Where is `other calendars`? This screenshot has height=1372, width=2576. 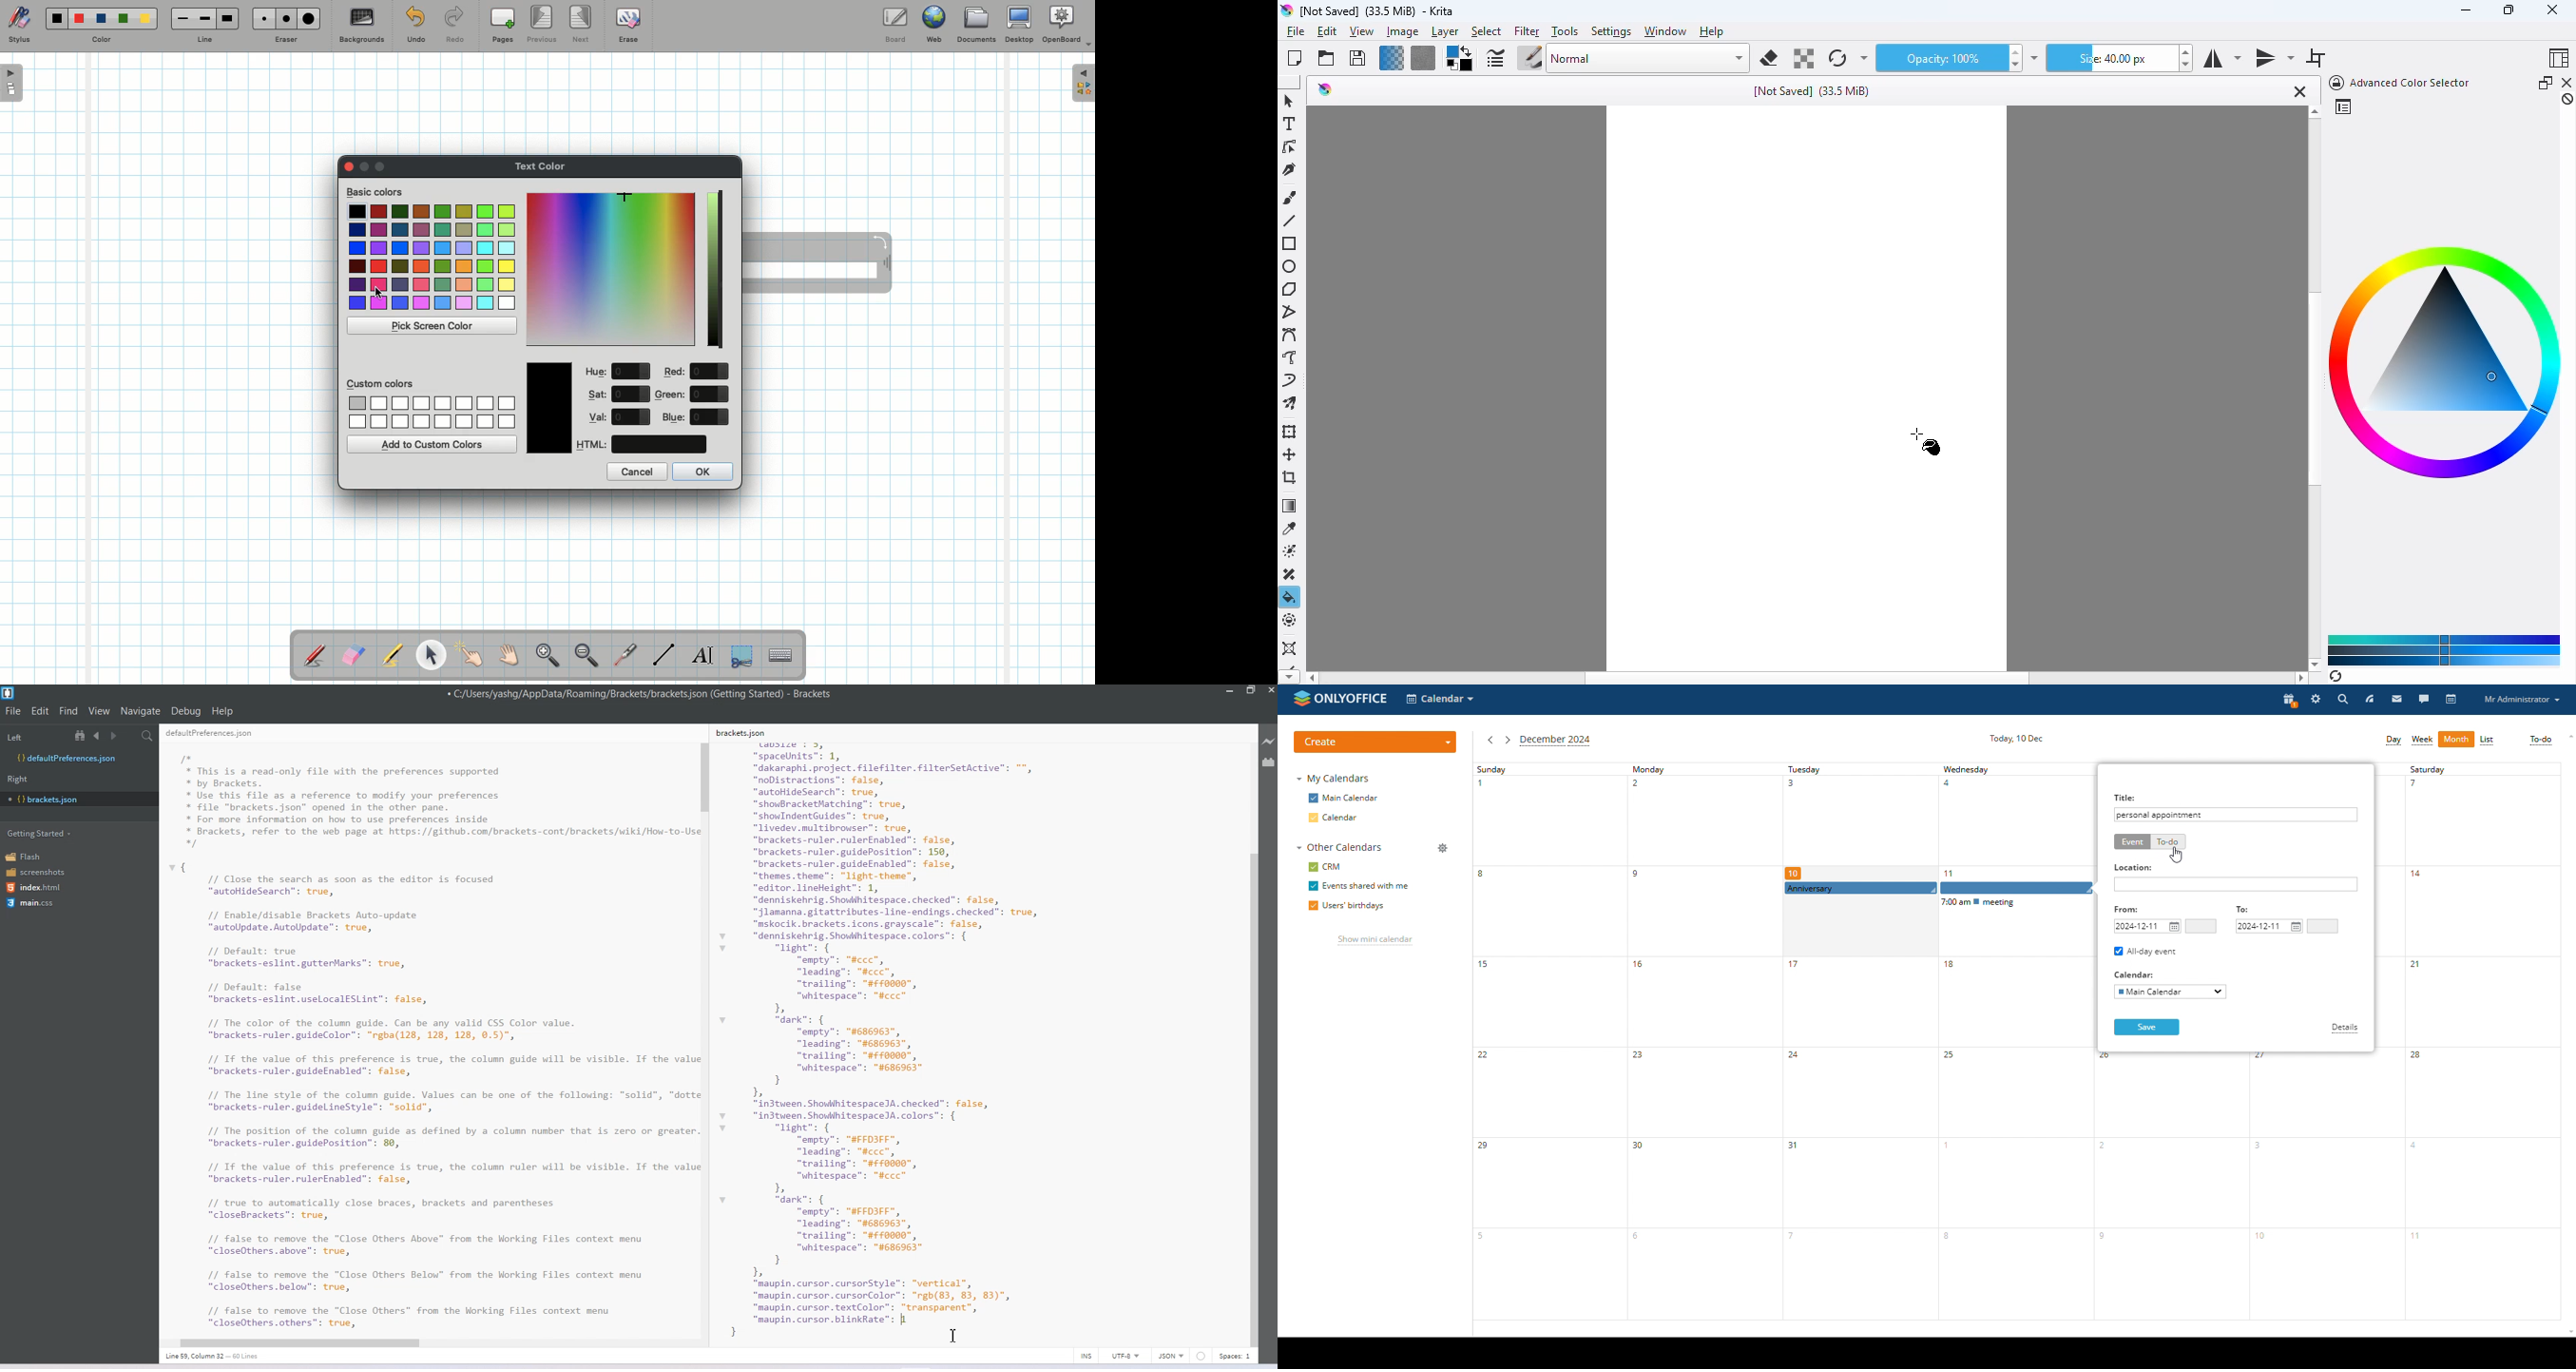
other calendars is located at coordinates (1339, 848).